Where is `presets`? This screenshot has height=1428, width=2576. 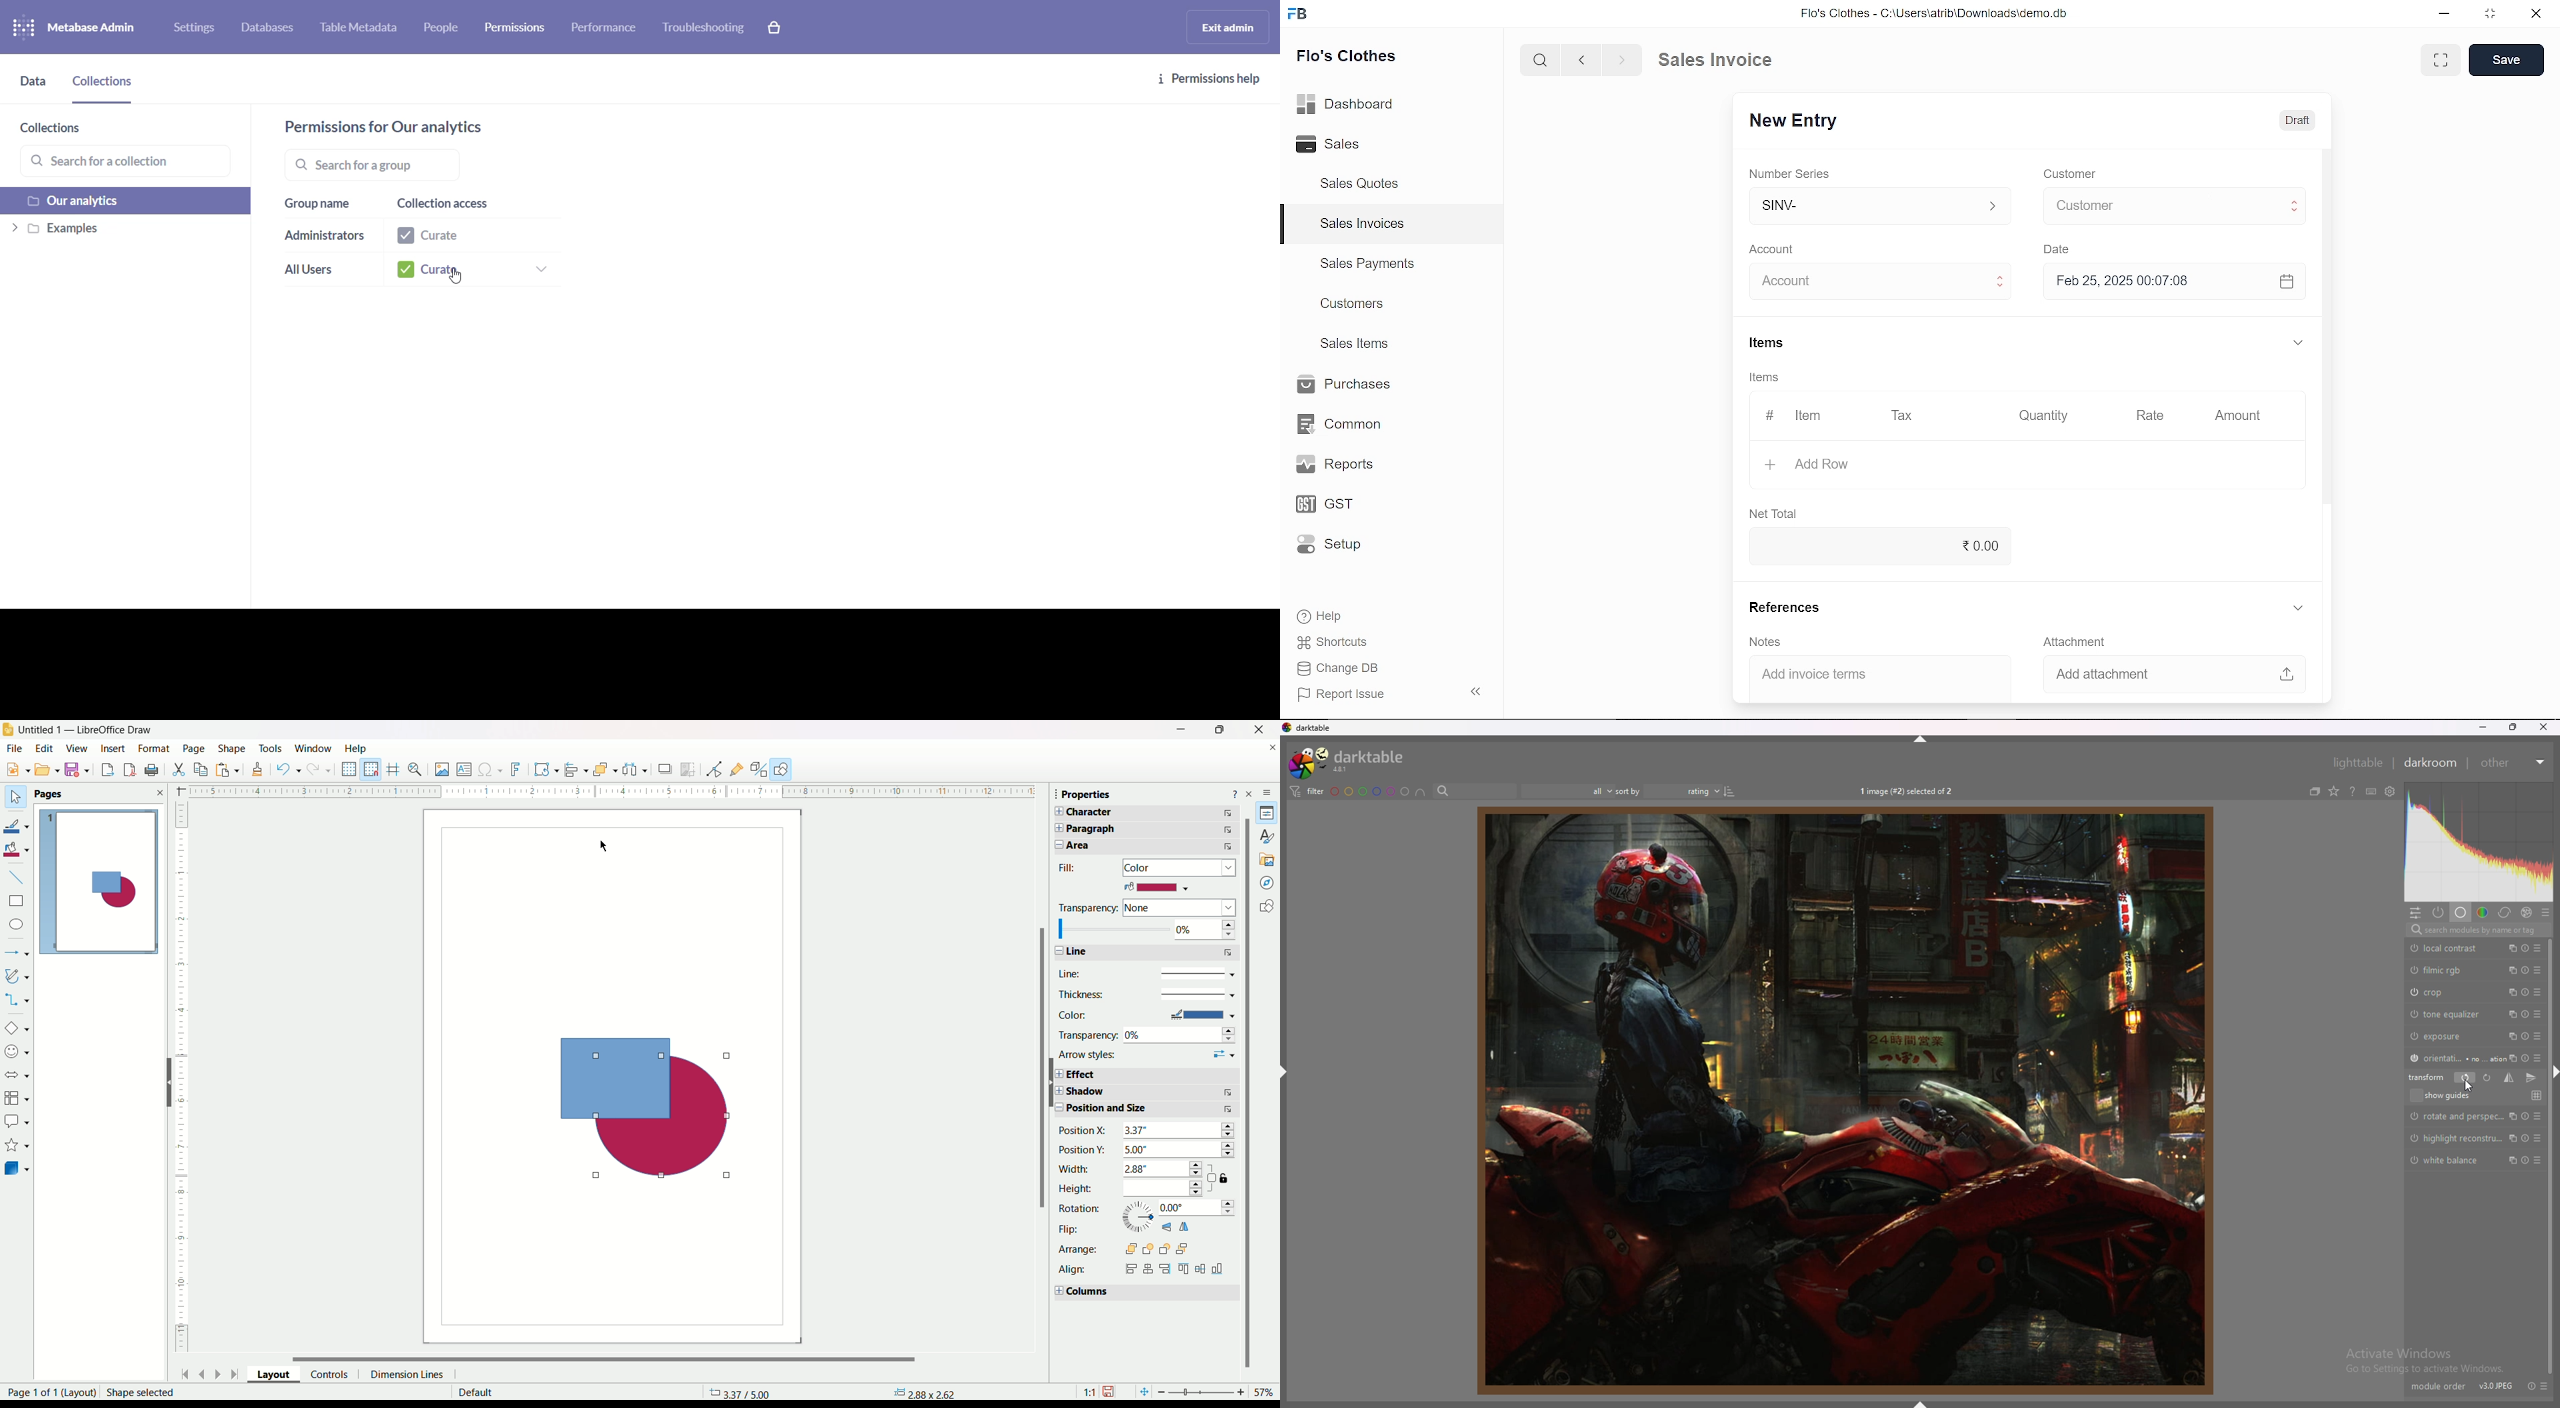
presets is located at coordinates (2537, 969).